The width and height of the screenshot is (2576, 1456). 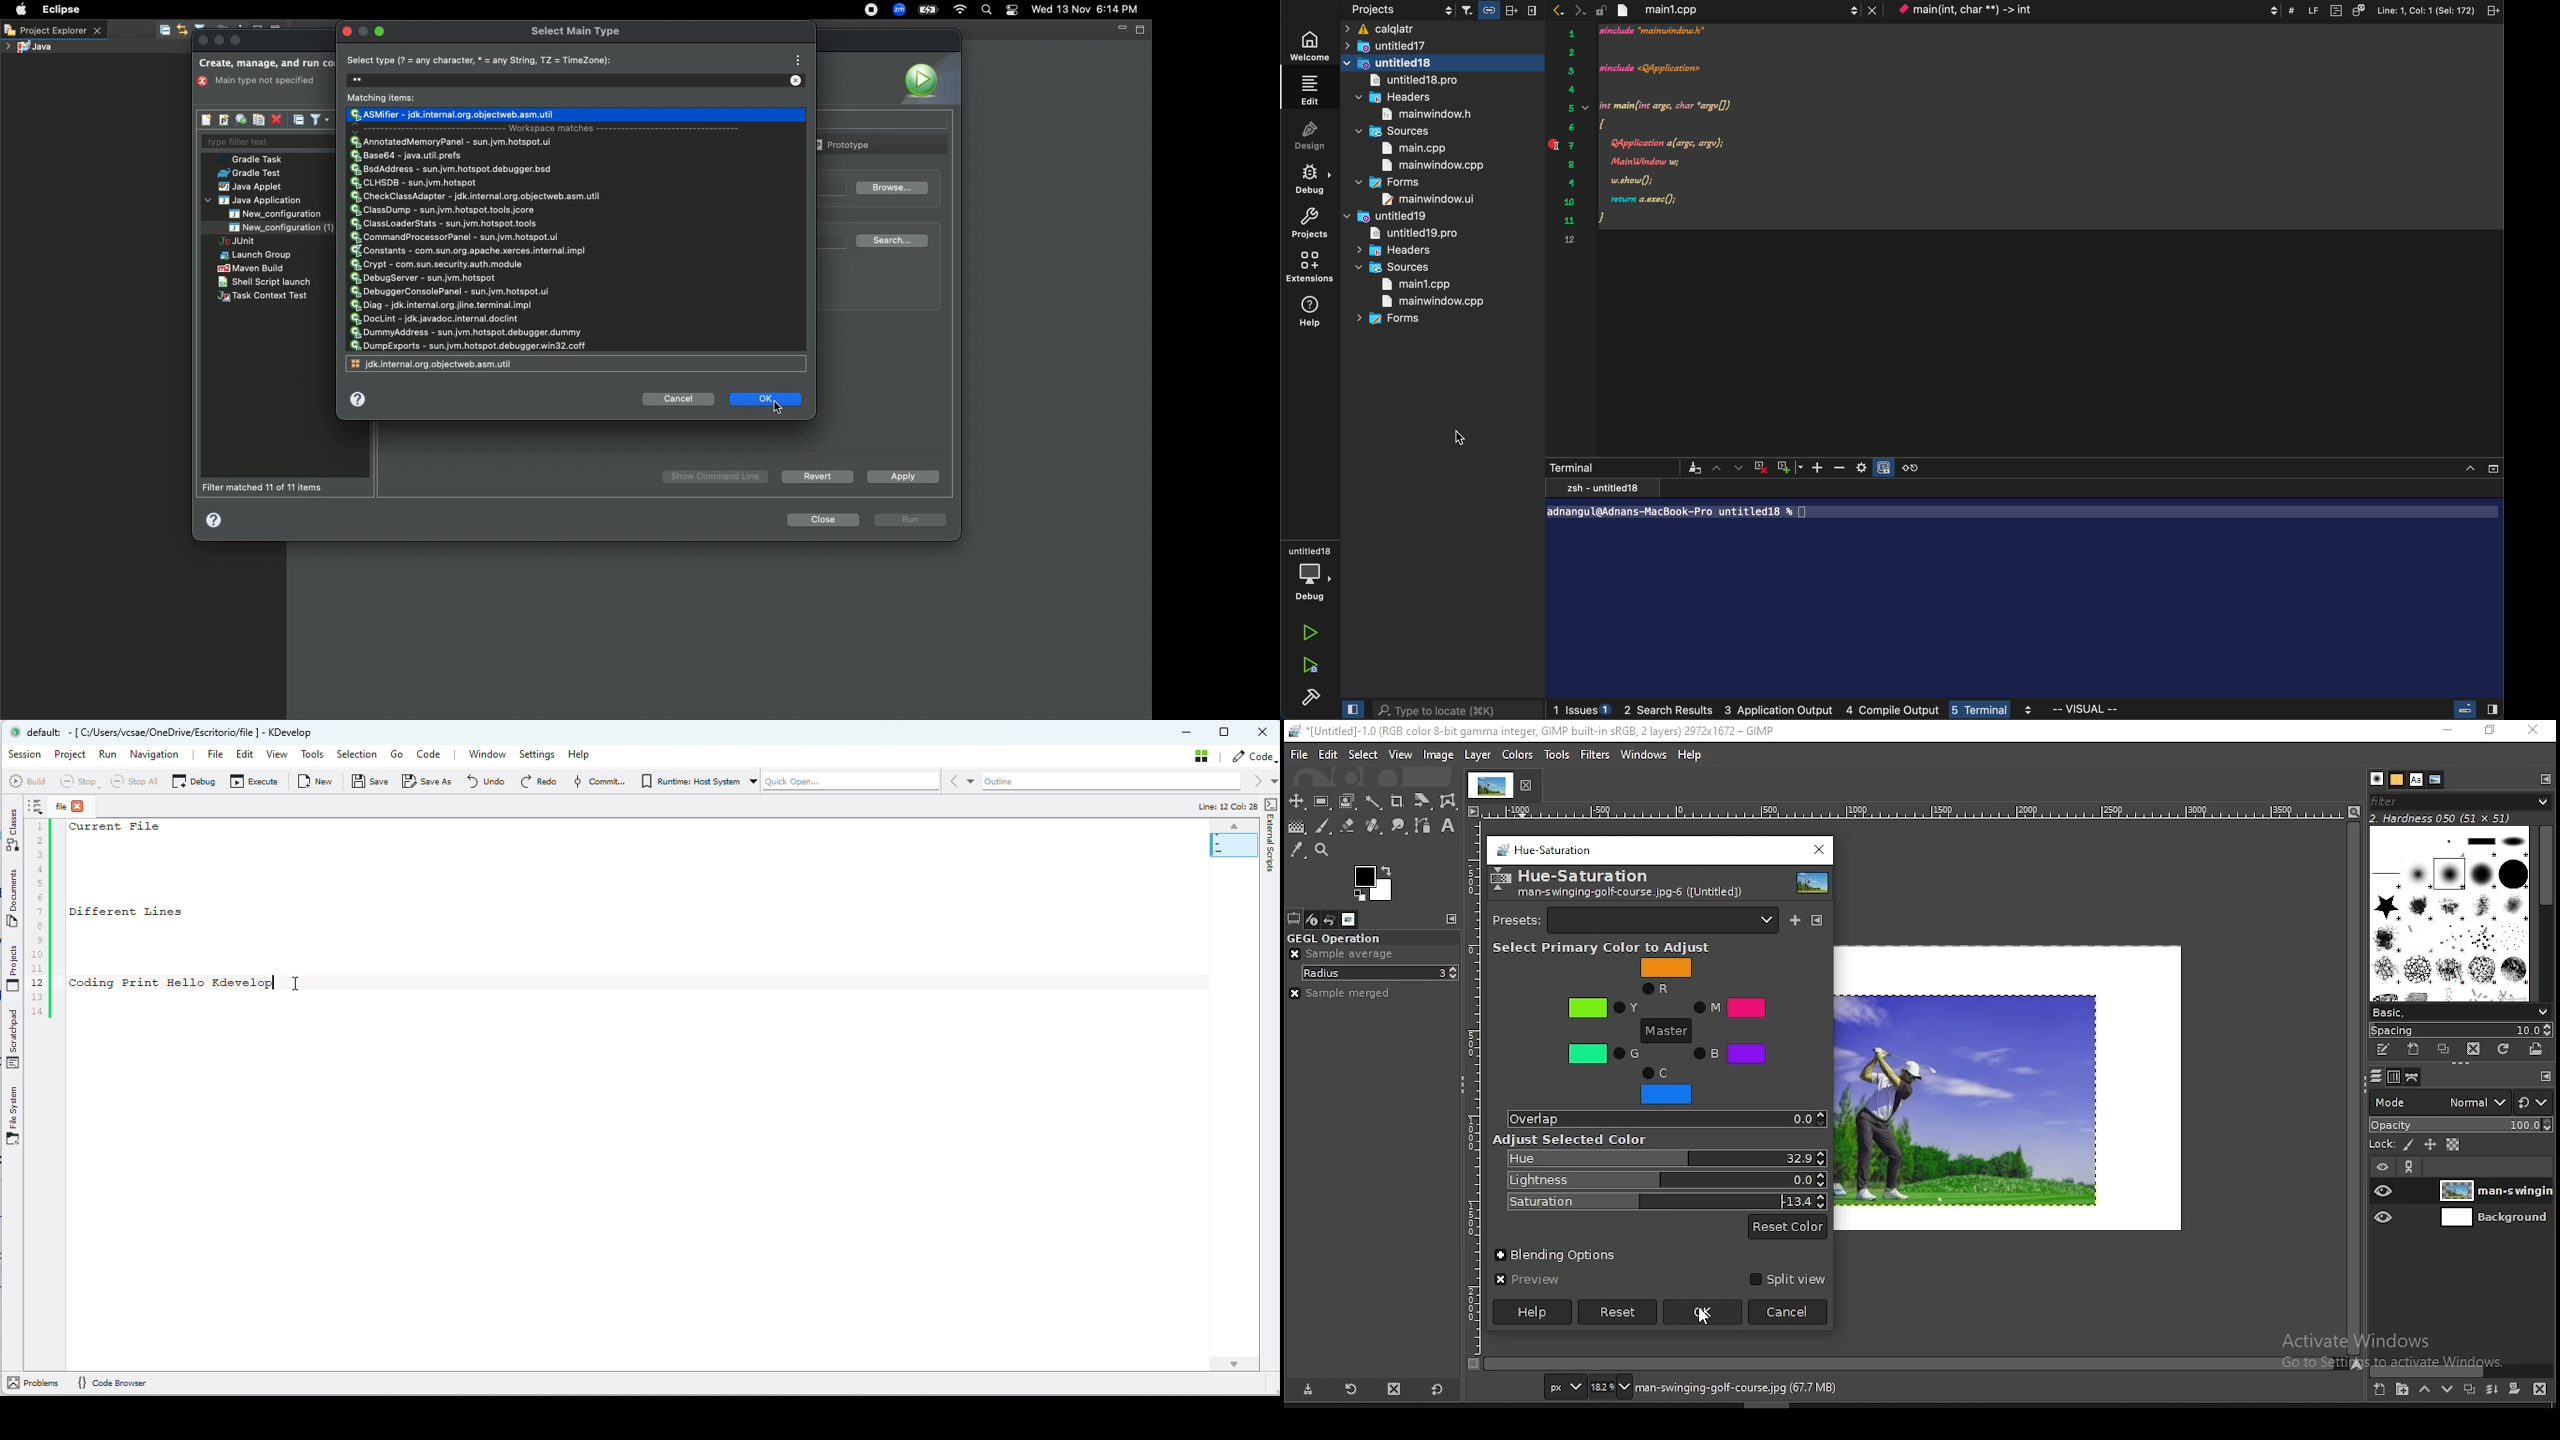 I want to click on main window .cpp, so click(x=1432, y=303).